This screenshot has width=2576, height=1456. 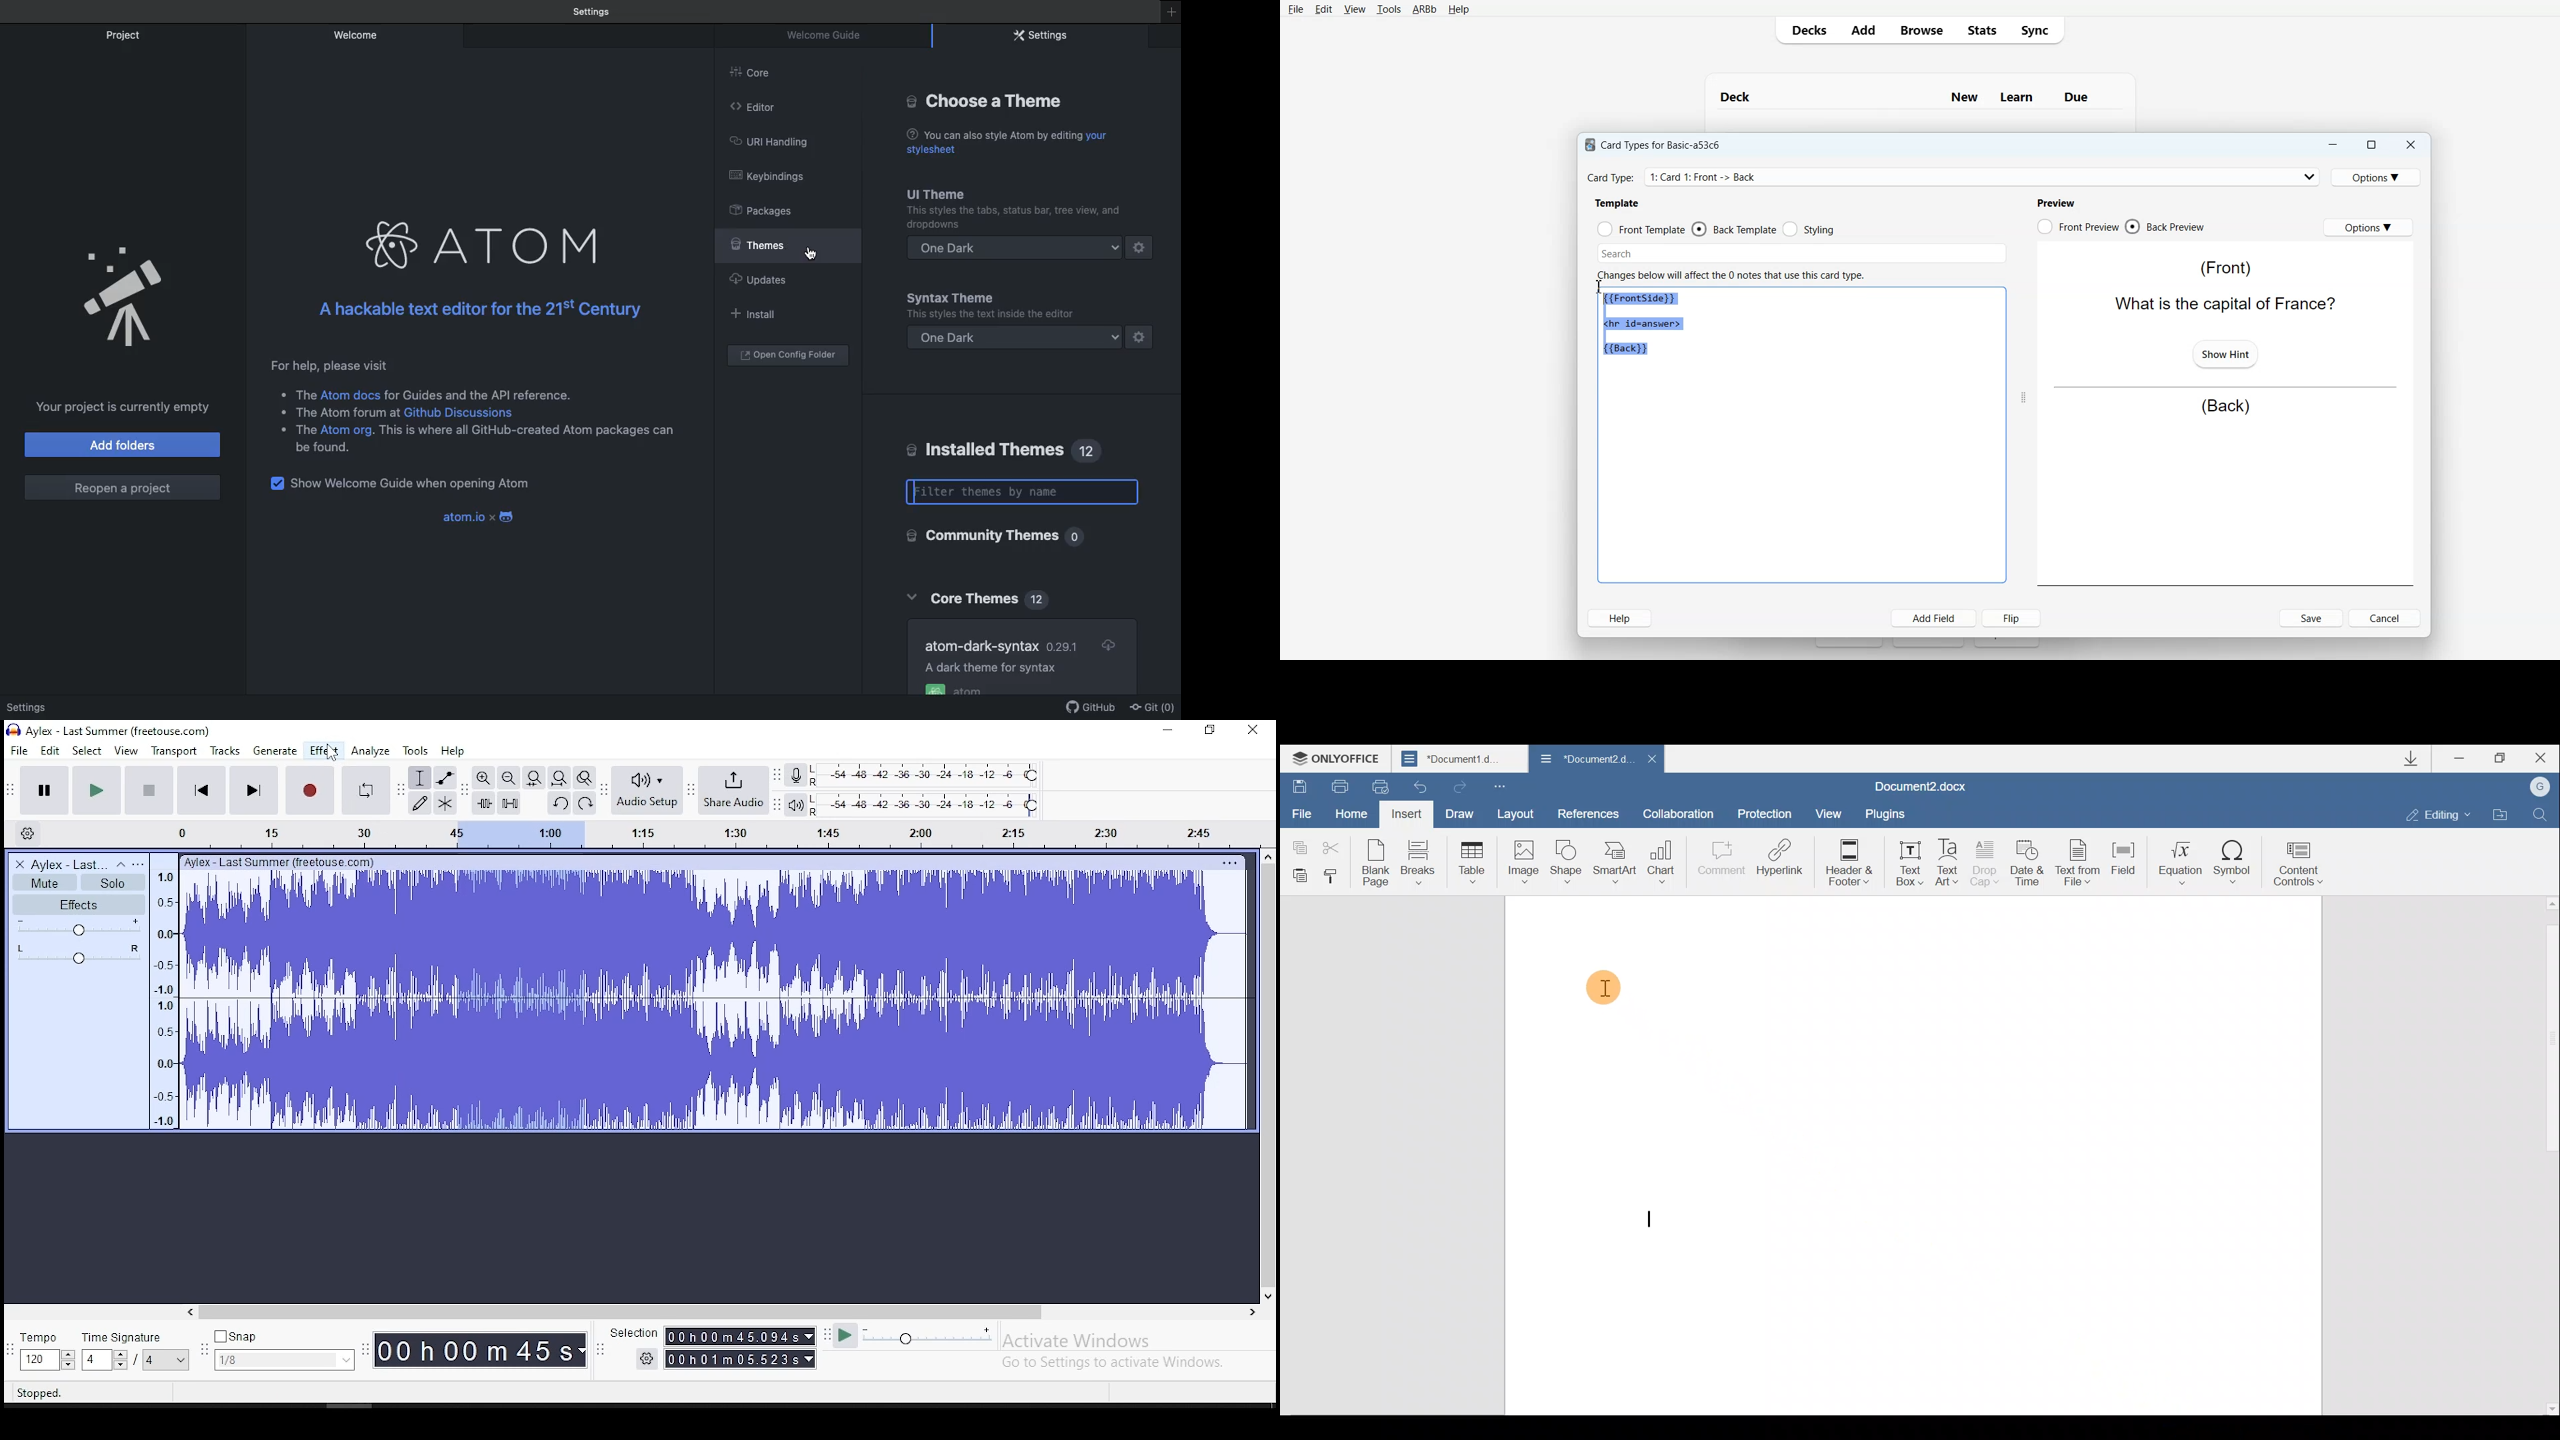 What do you see at coordinates (78, 926) in the screenshot?
I see `volume` at bounding box center [78, 926].